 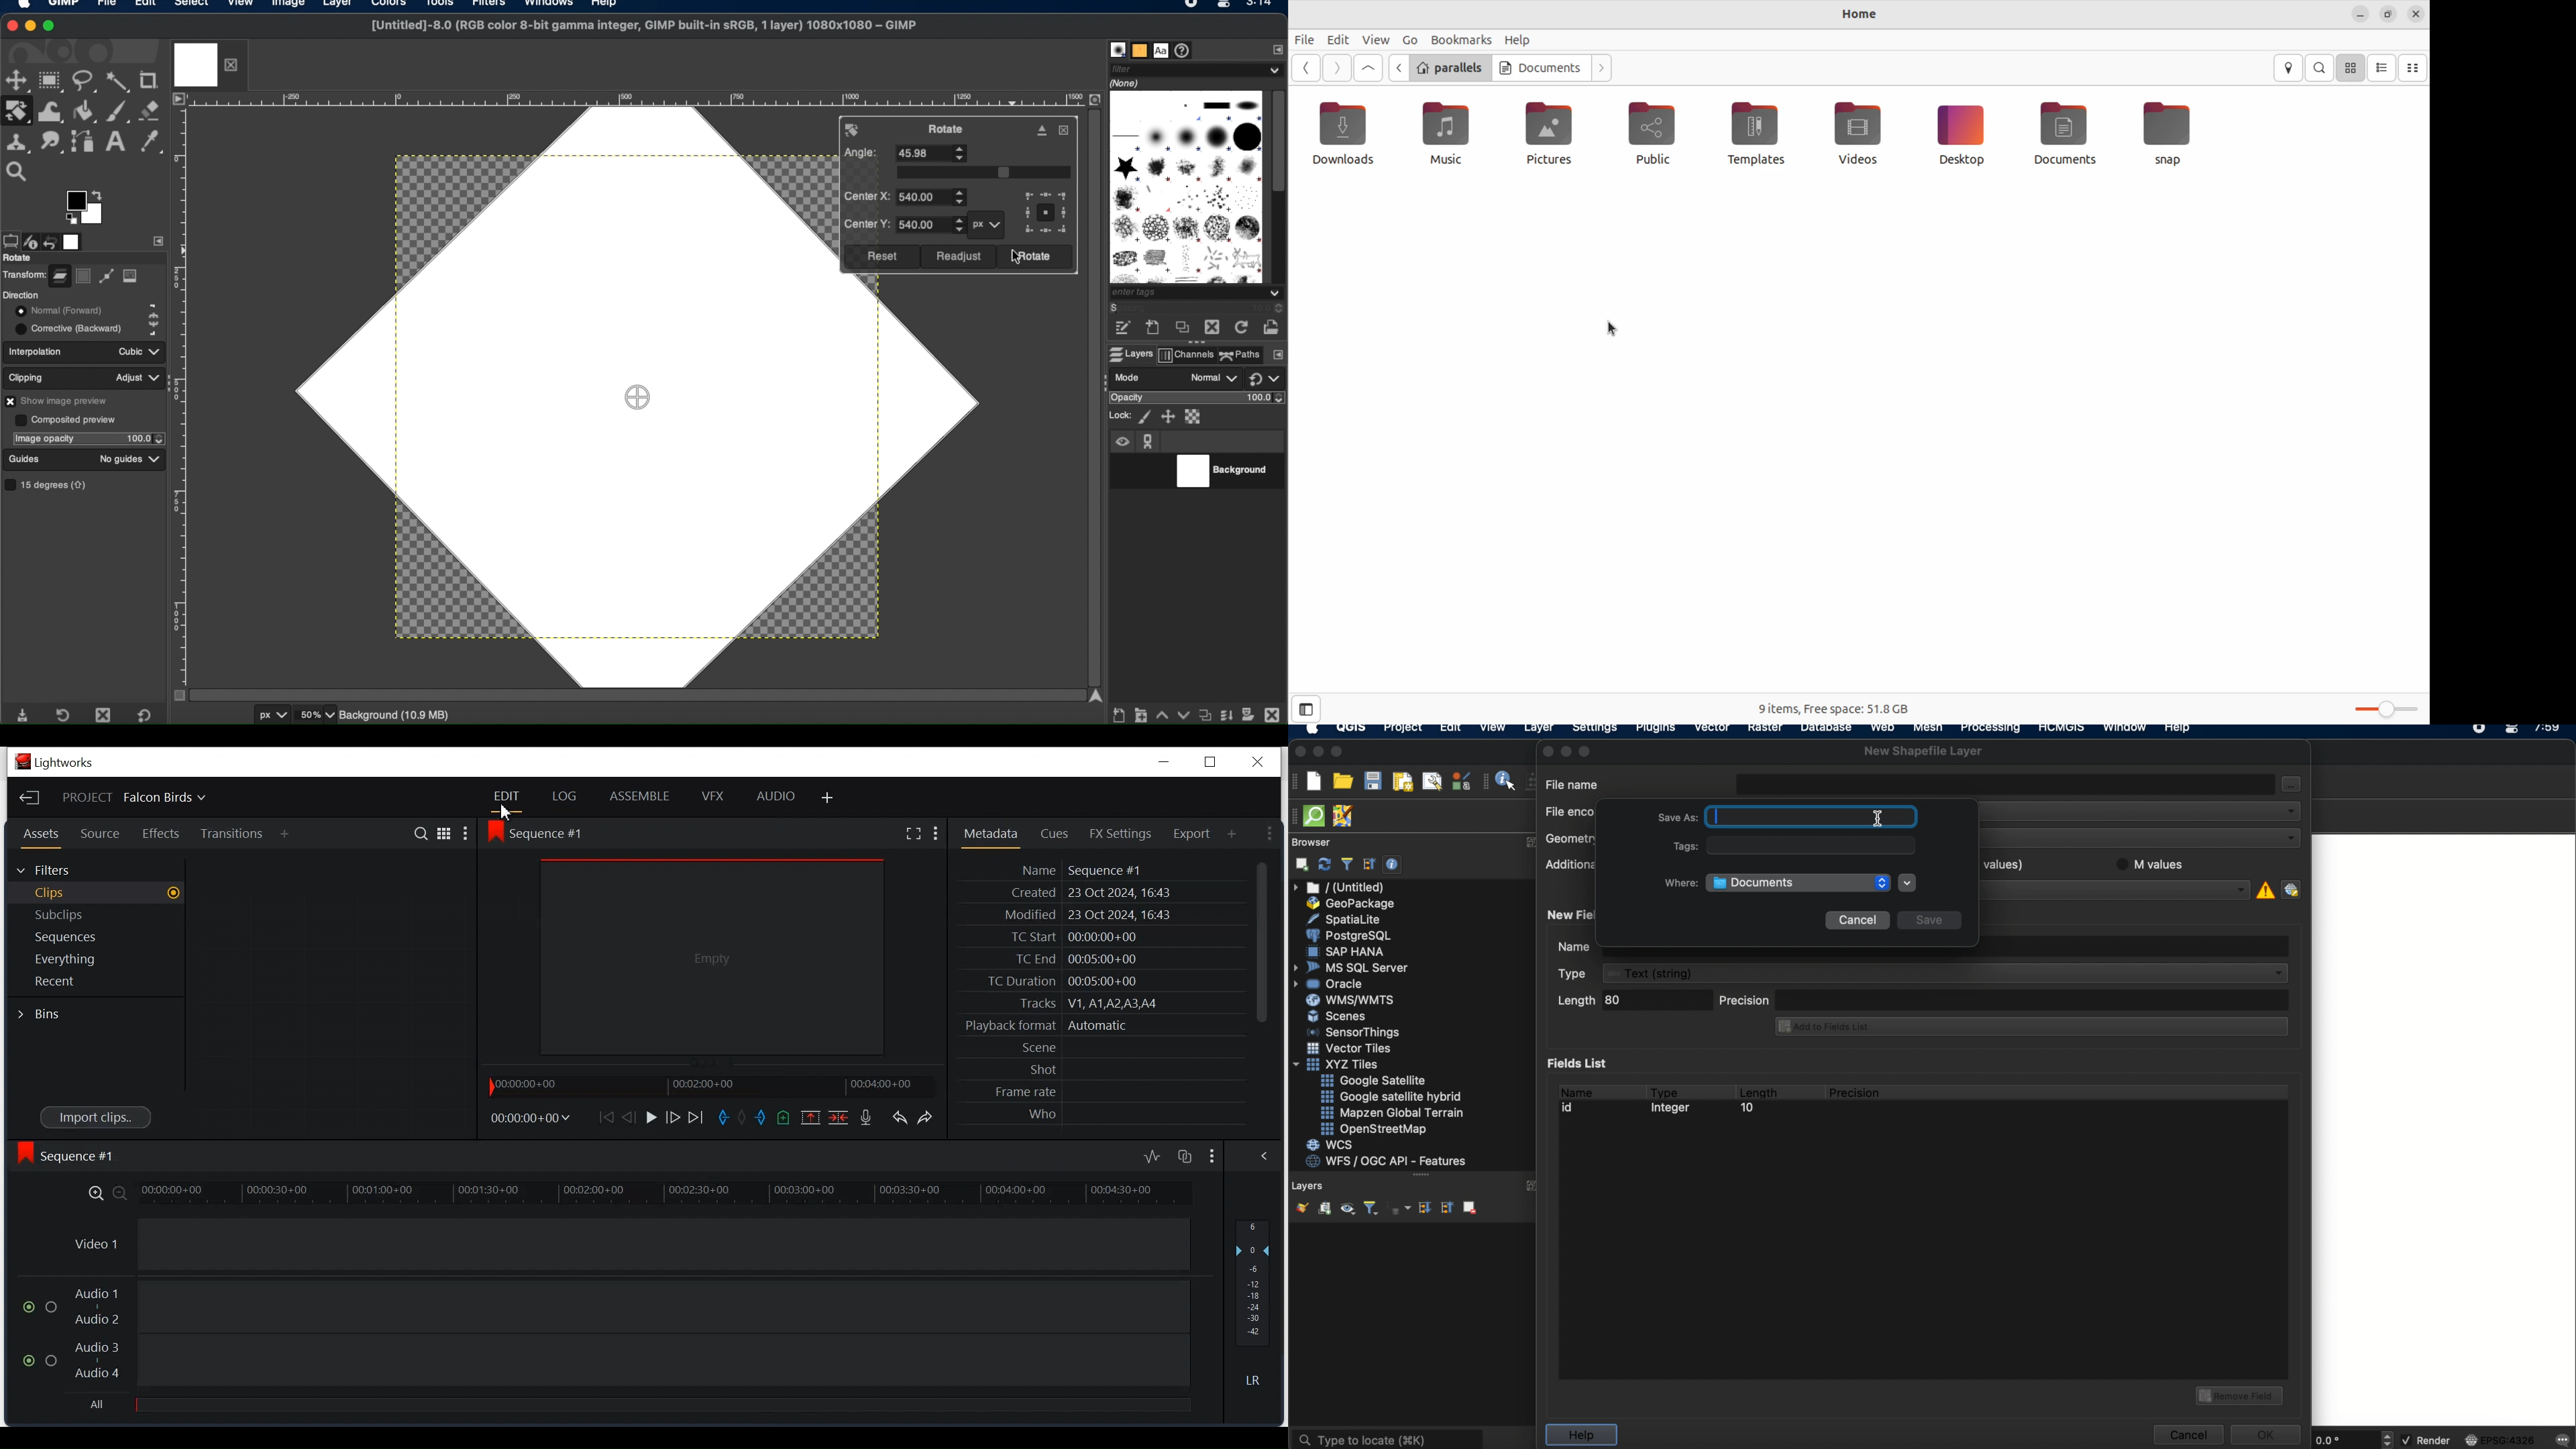 I want to click on expand, so click(x=1531, y=1186).